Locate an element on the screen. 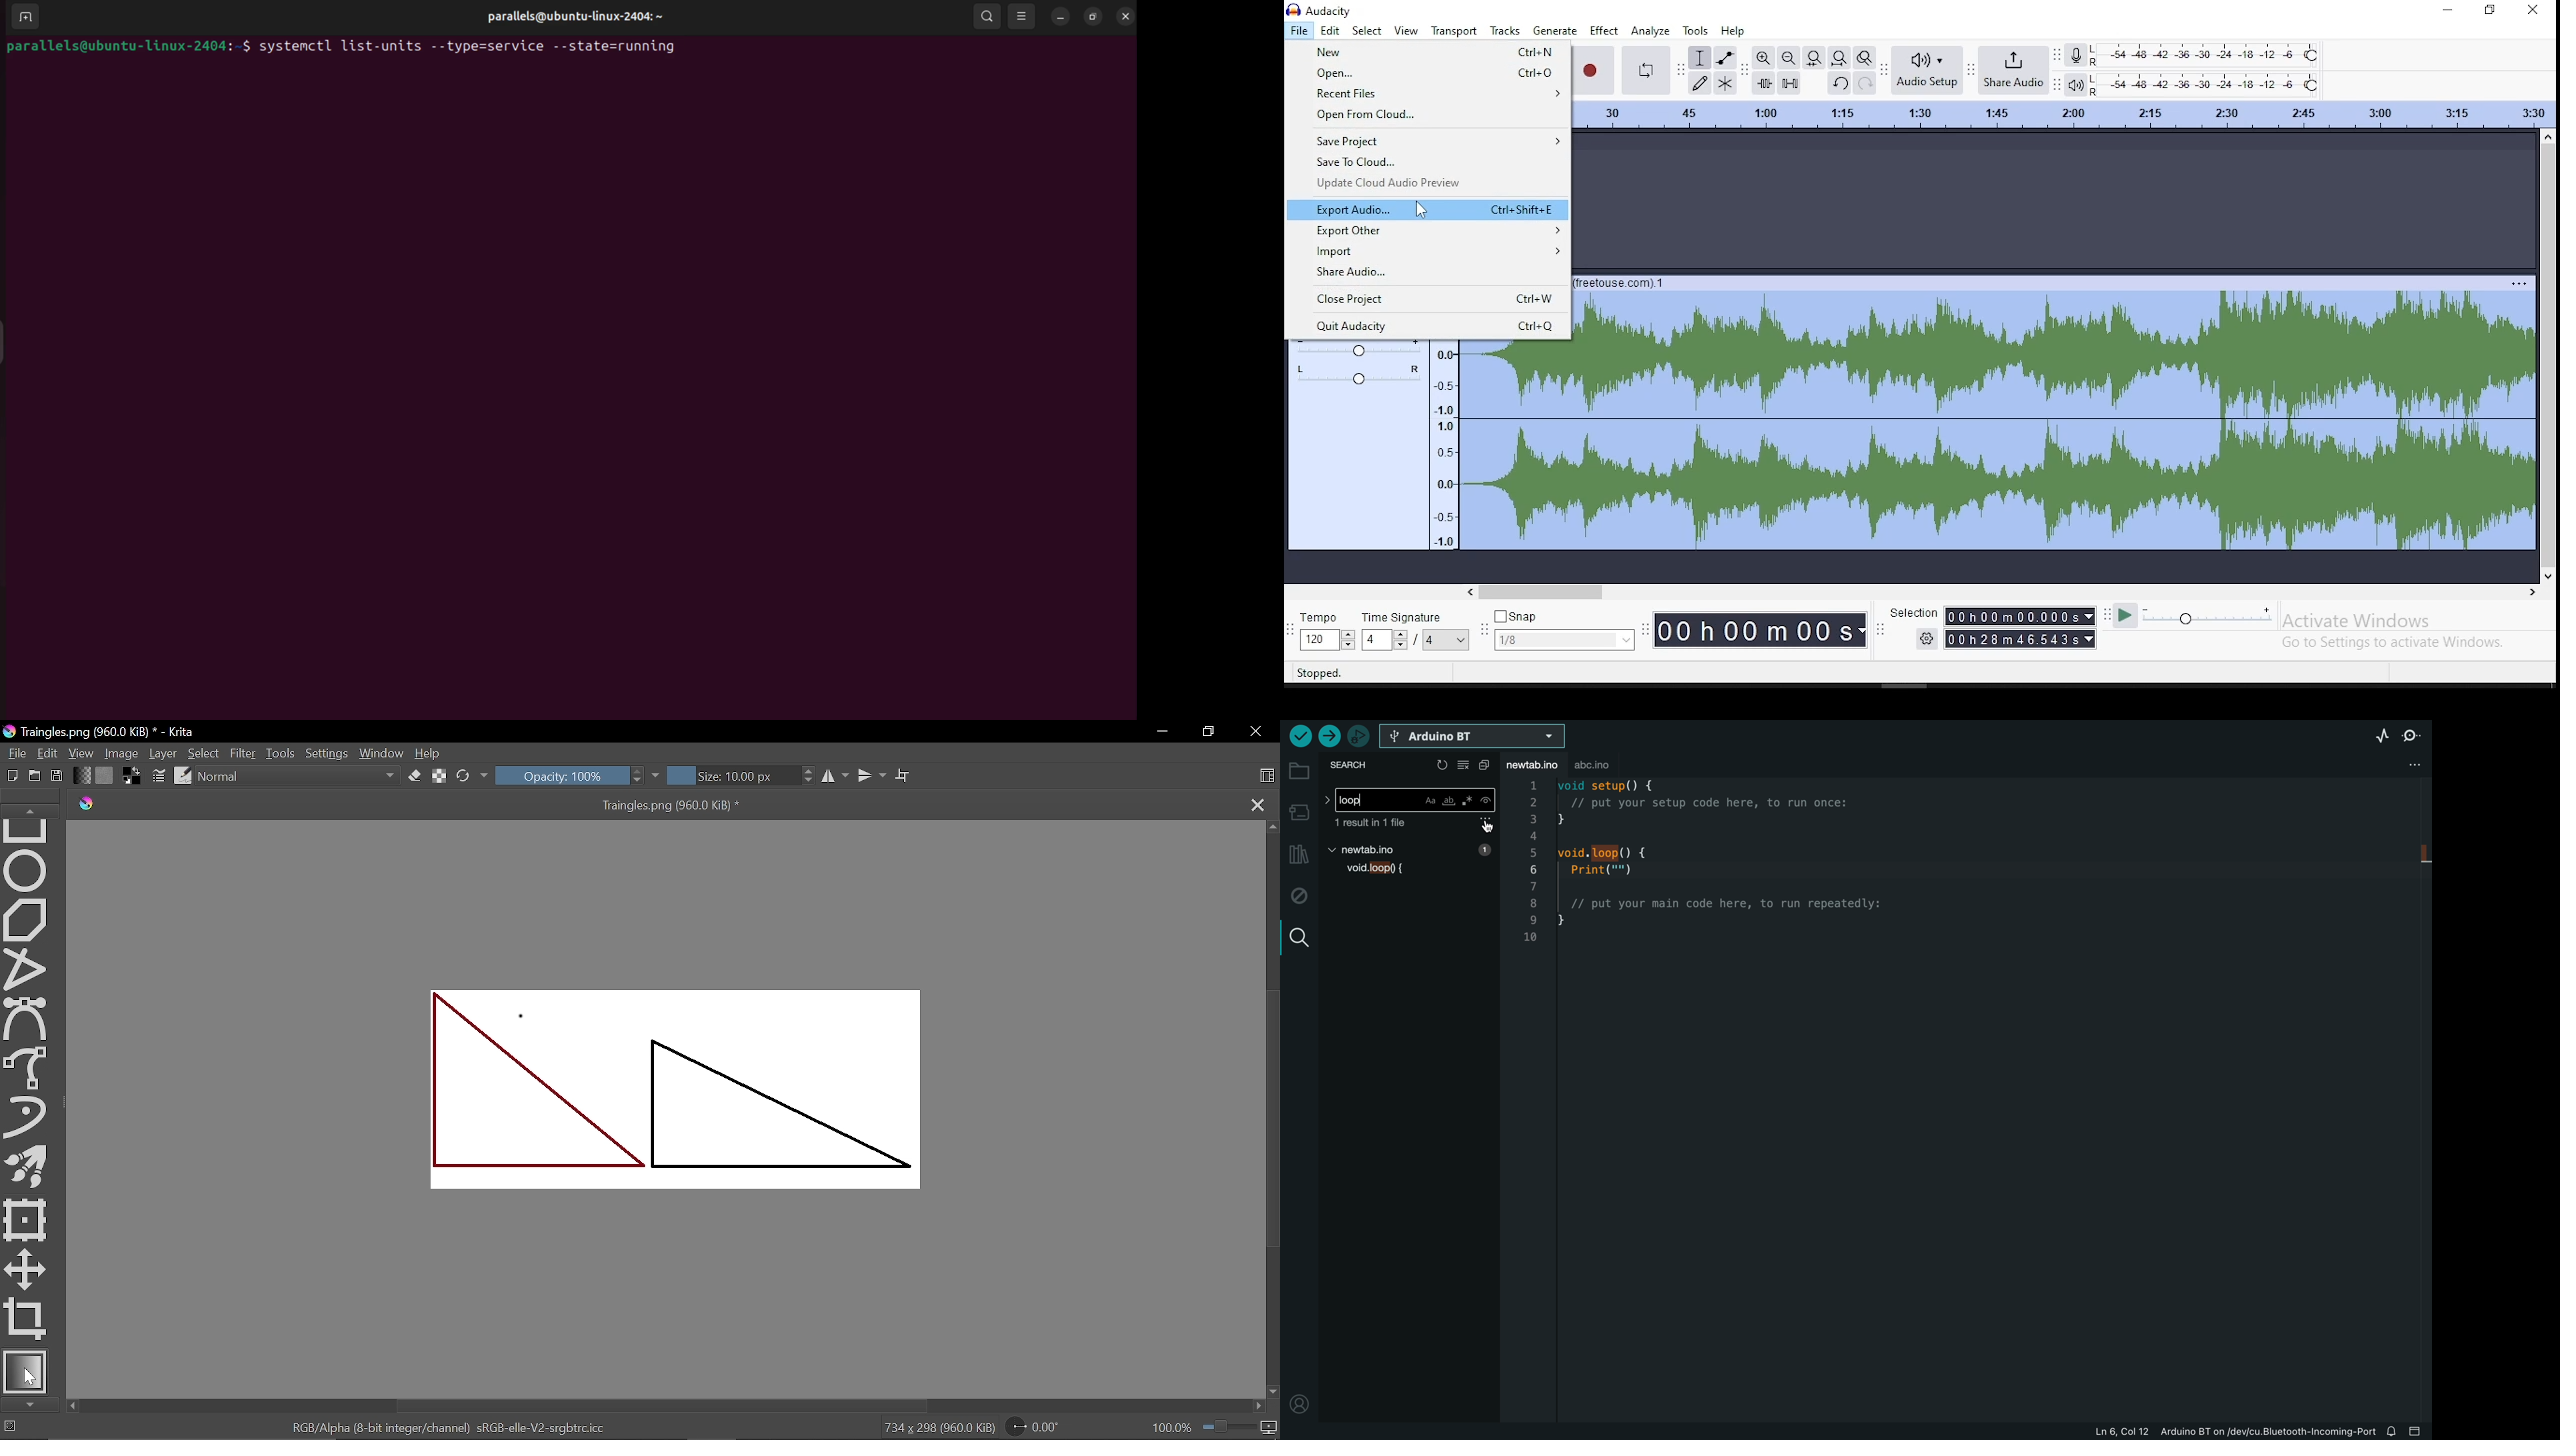 The width and height of the screenshot is (2576, 1456). Selection is located at coordinates (1914, 612).